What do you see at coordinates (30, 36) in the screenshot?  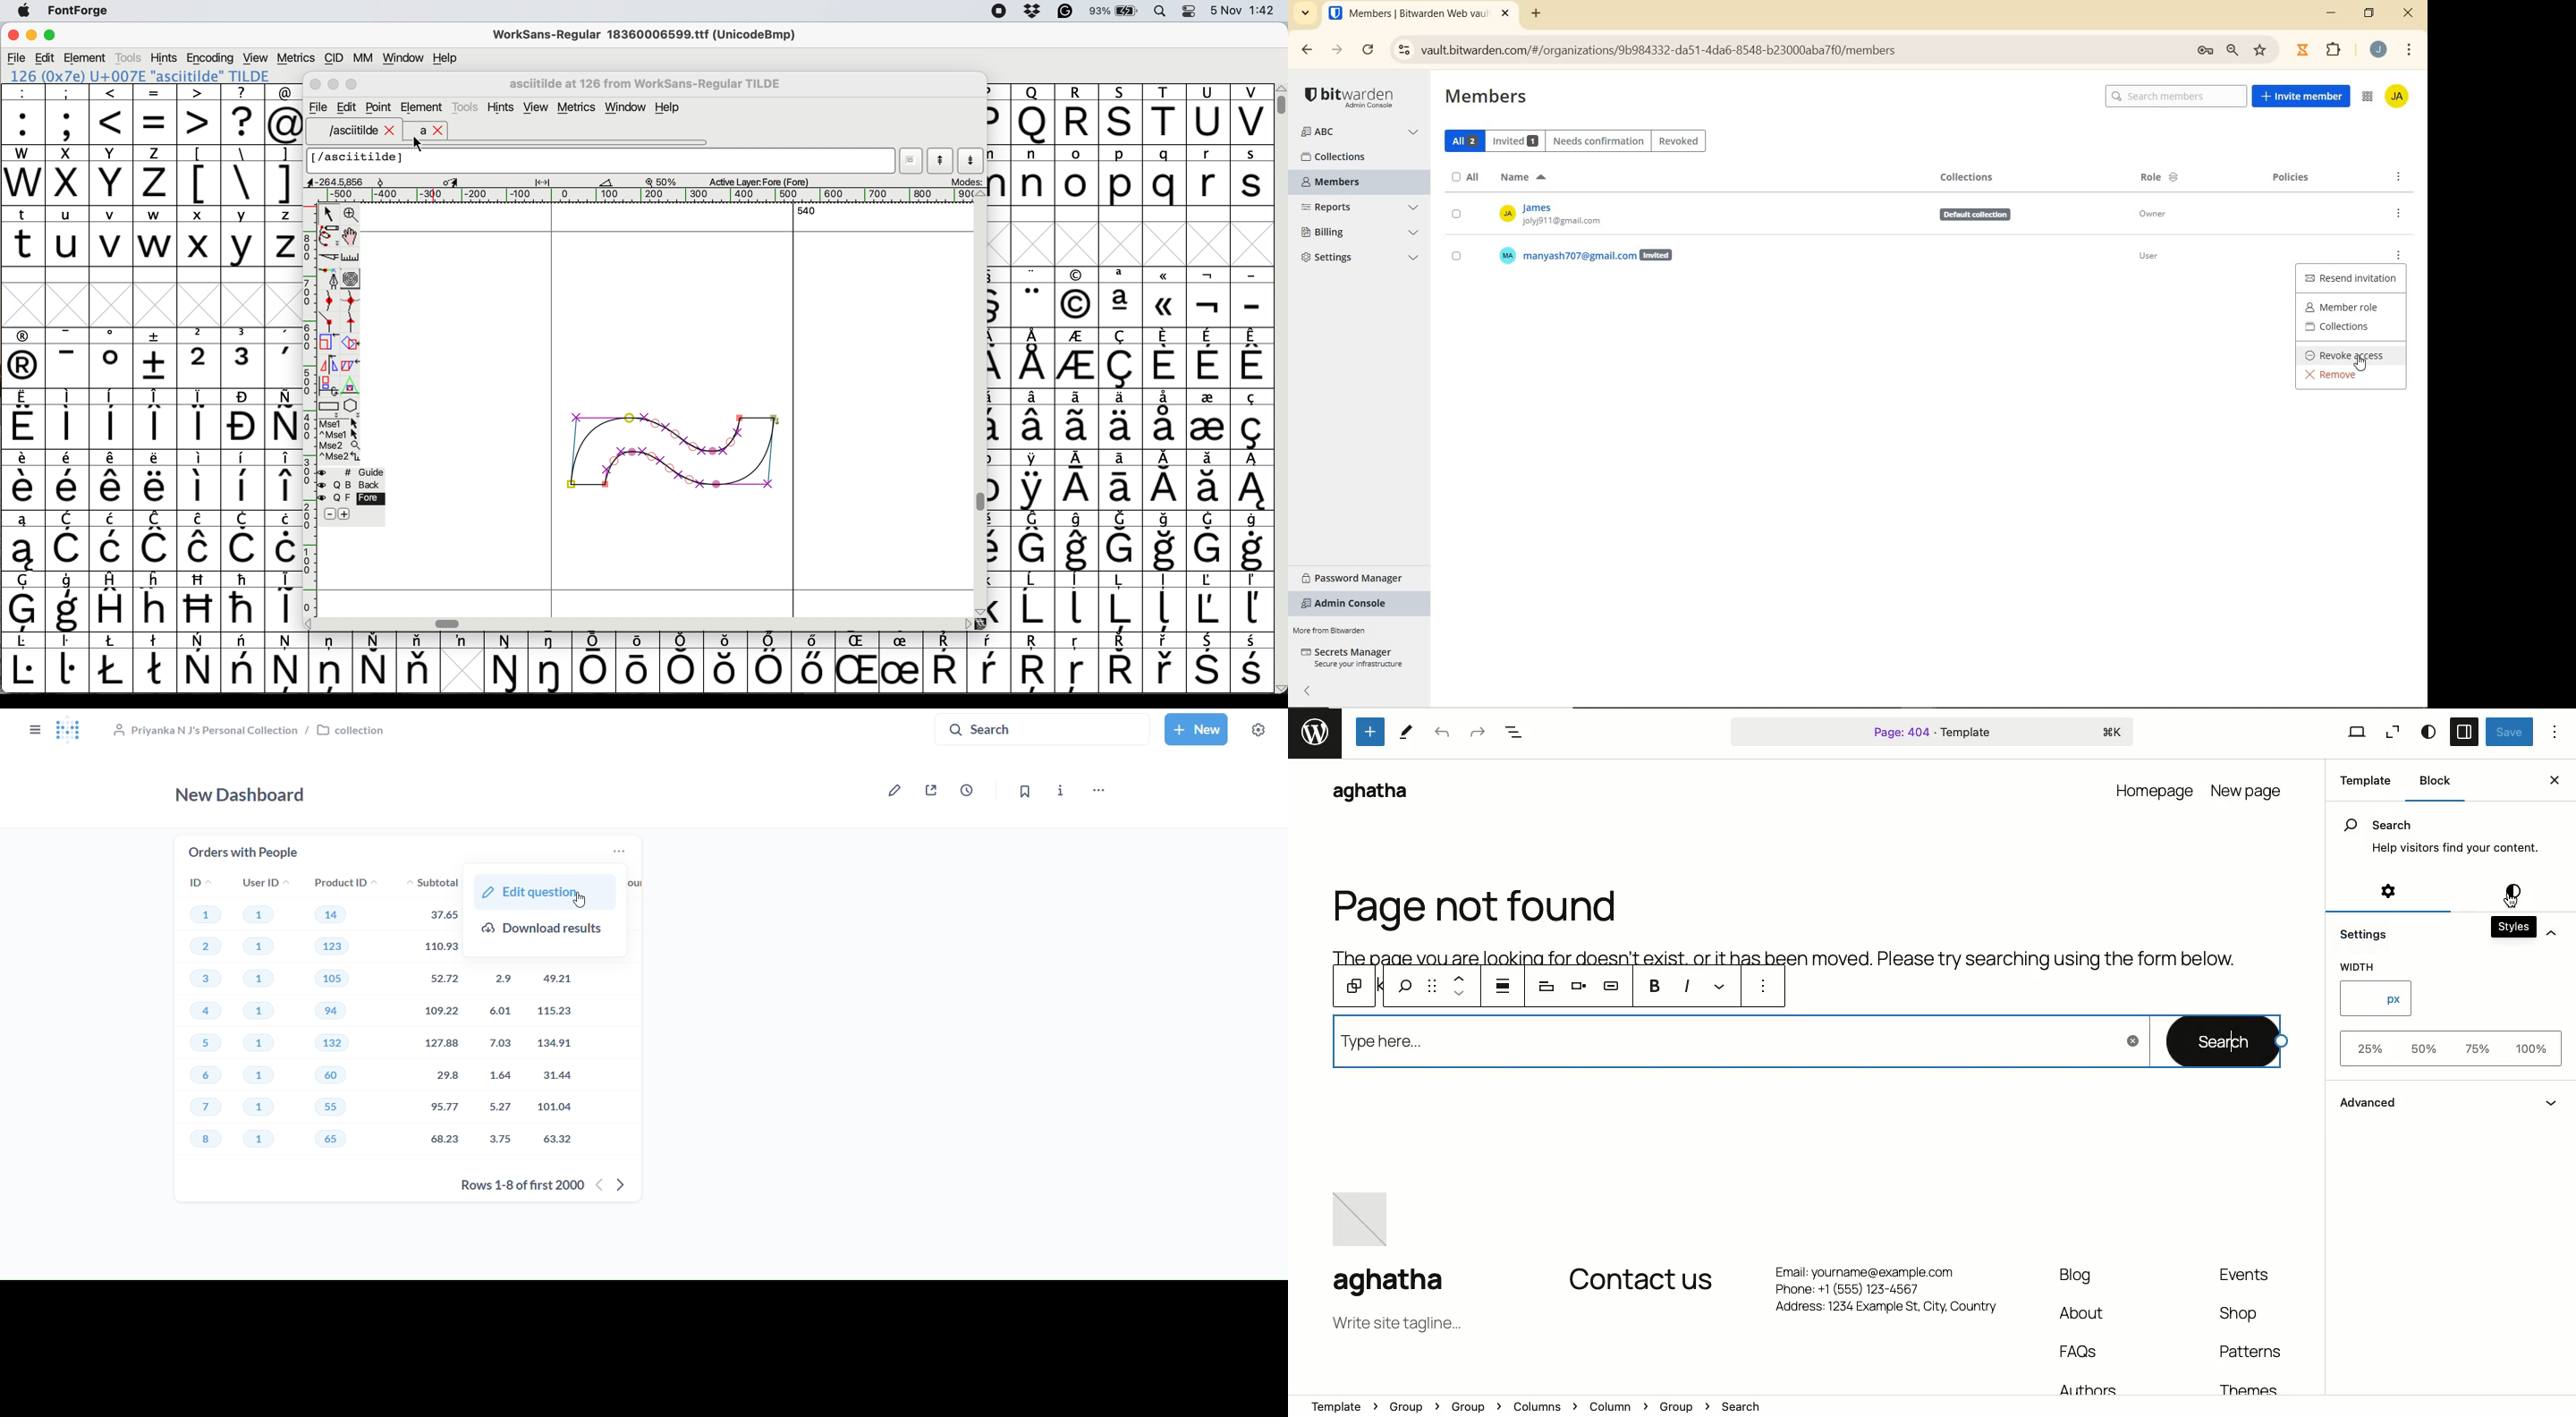 I see `minimise` at bounding box center [30, 36].